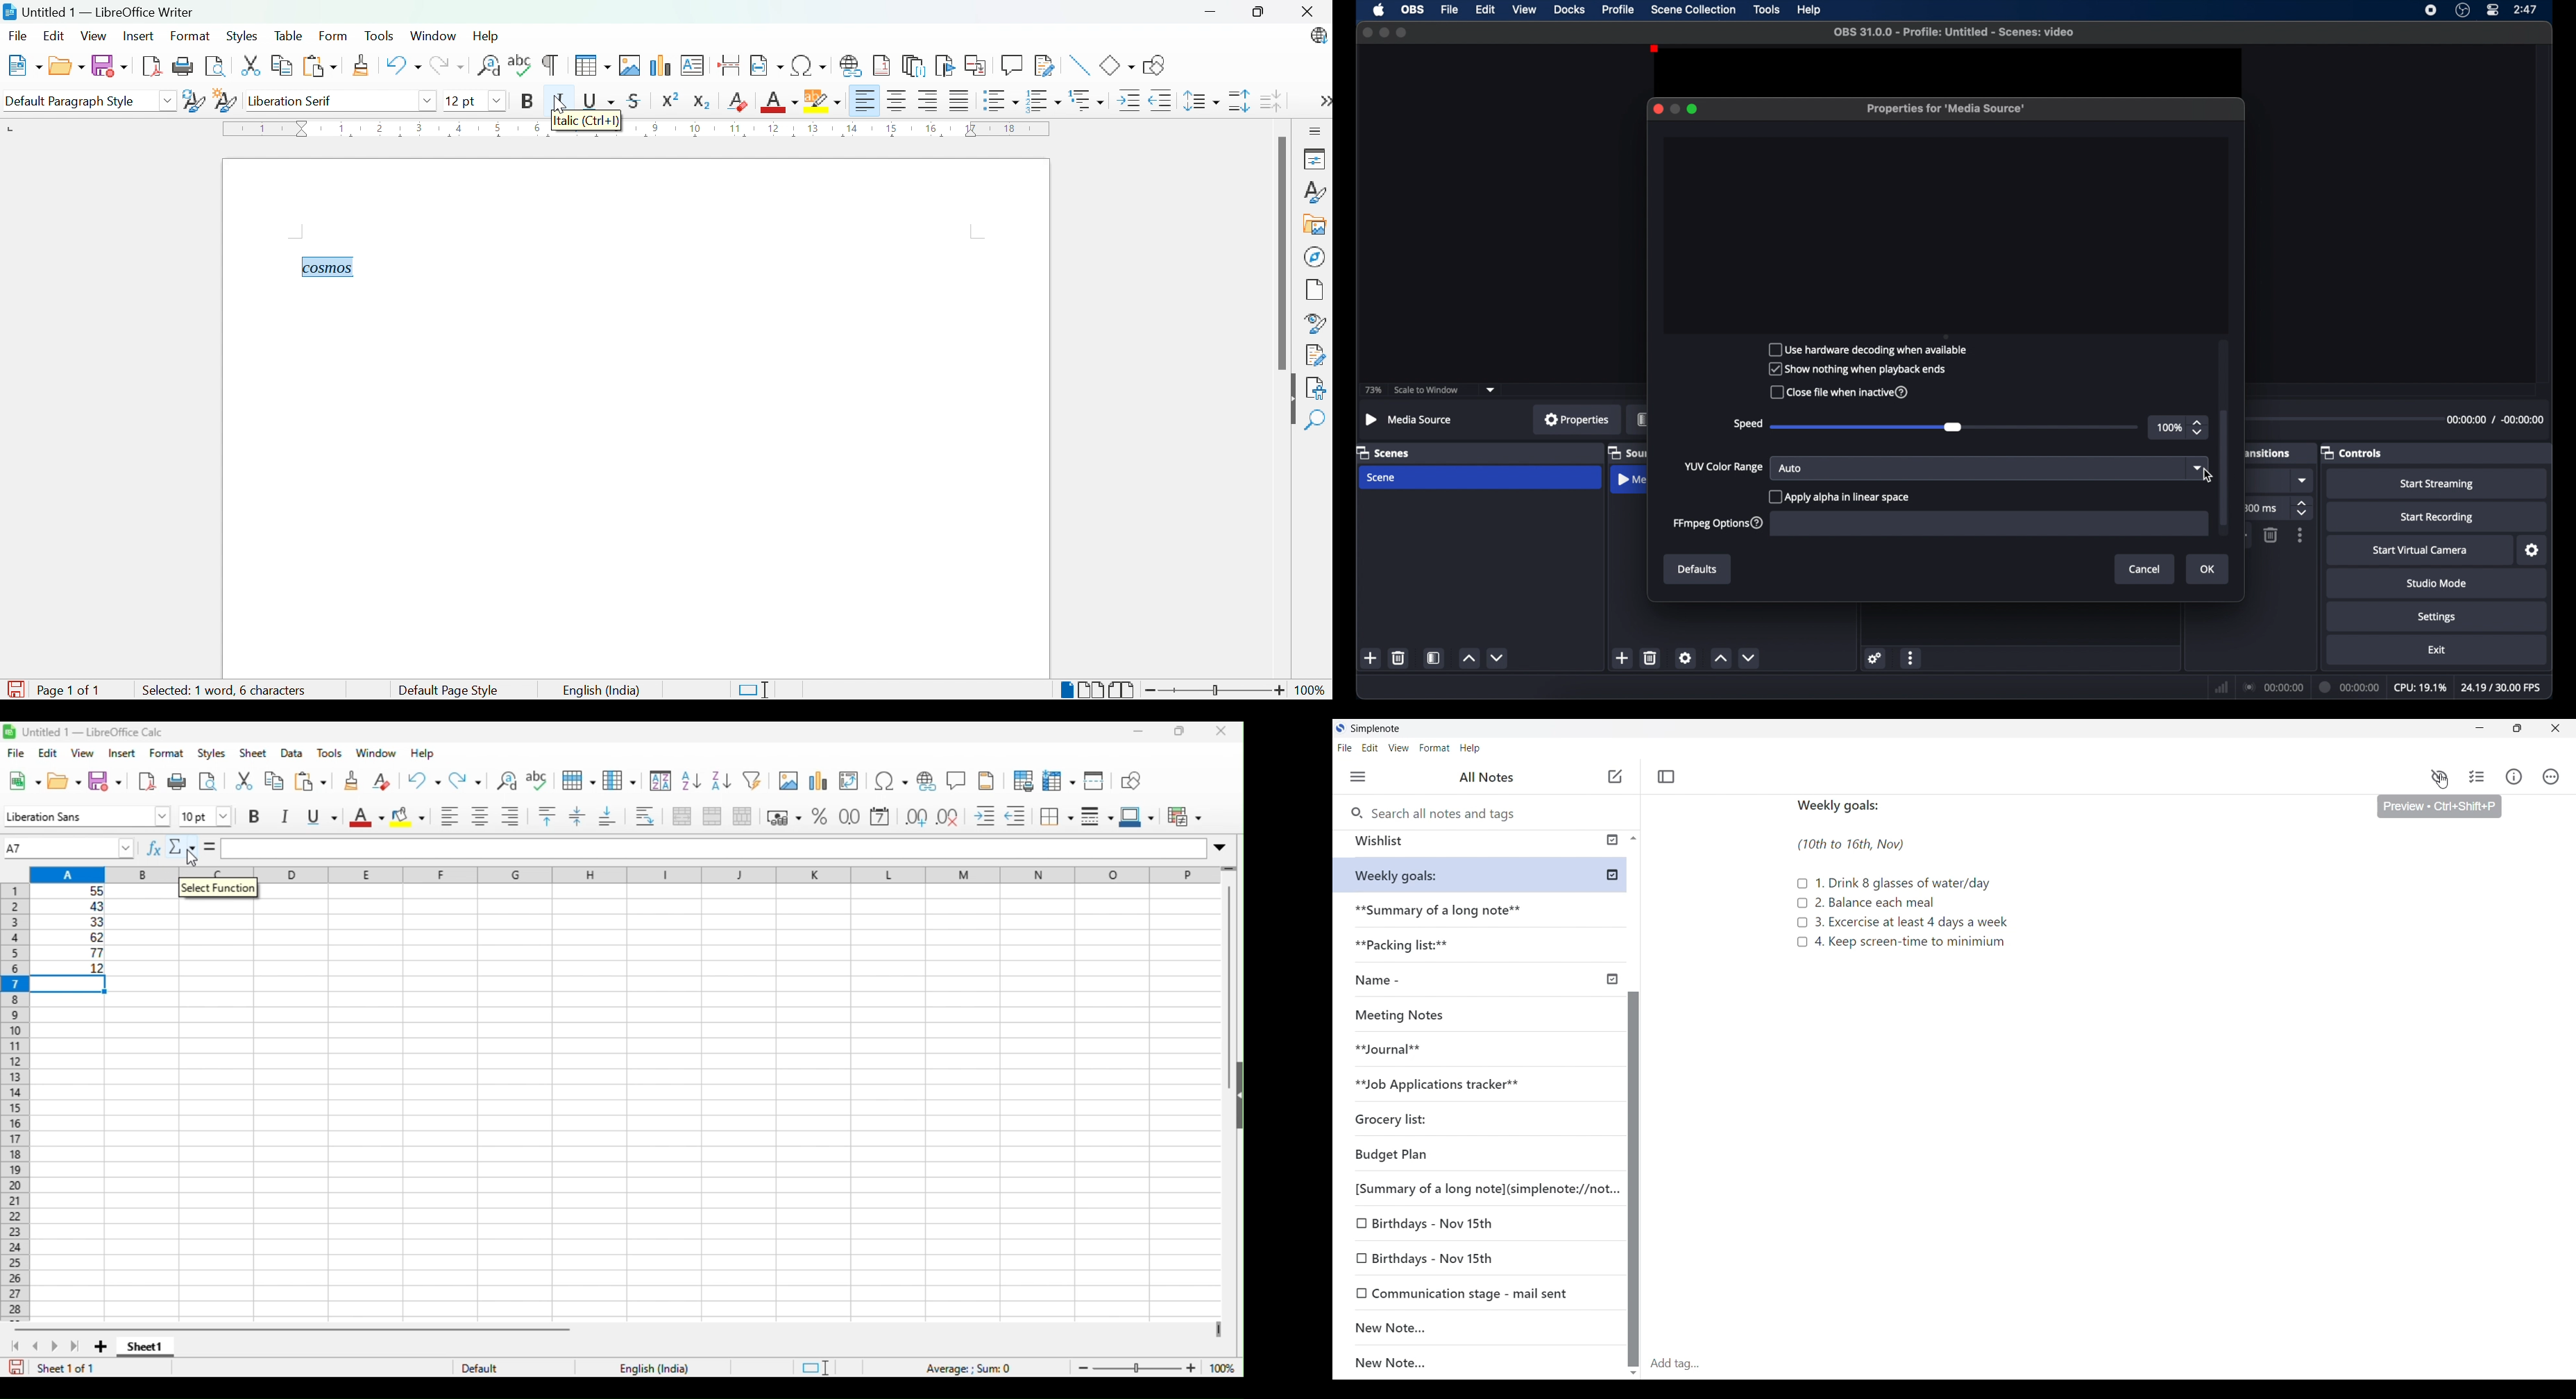 This screenshot has height=1400, width=2576. What do you see at coordinates (1236, 1098) in the screenshot?
I see `show or hide sidebar` at bounding box center [1236, 1098].